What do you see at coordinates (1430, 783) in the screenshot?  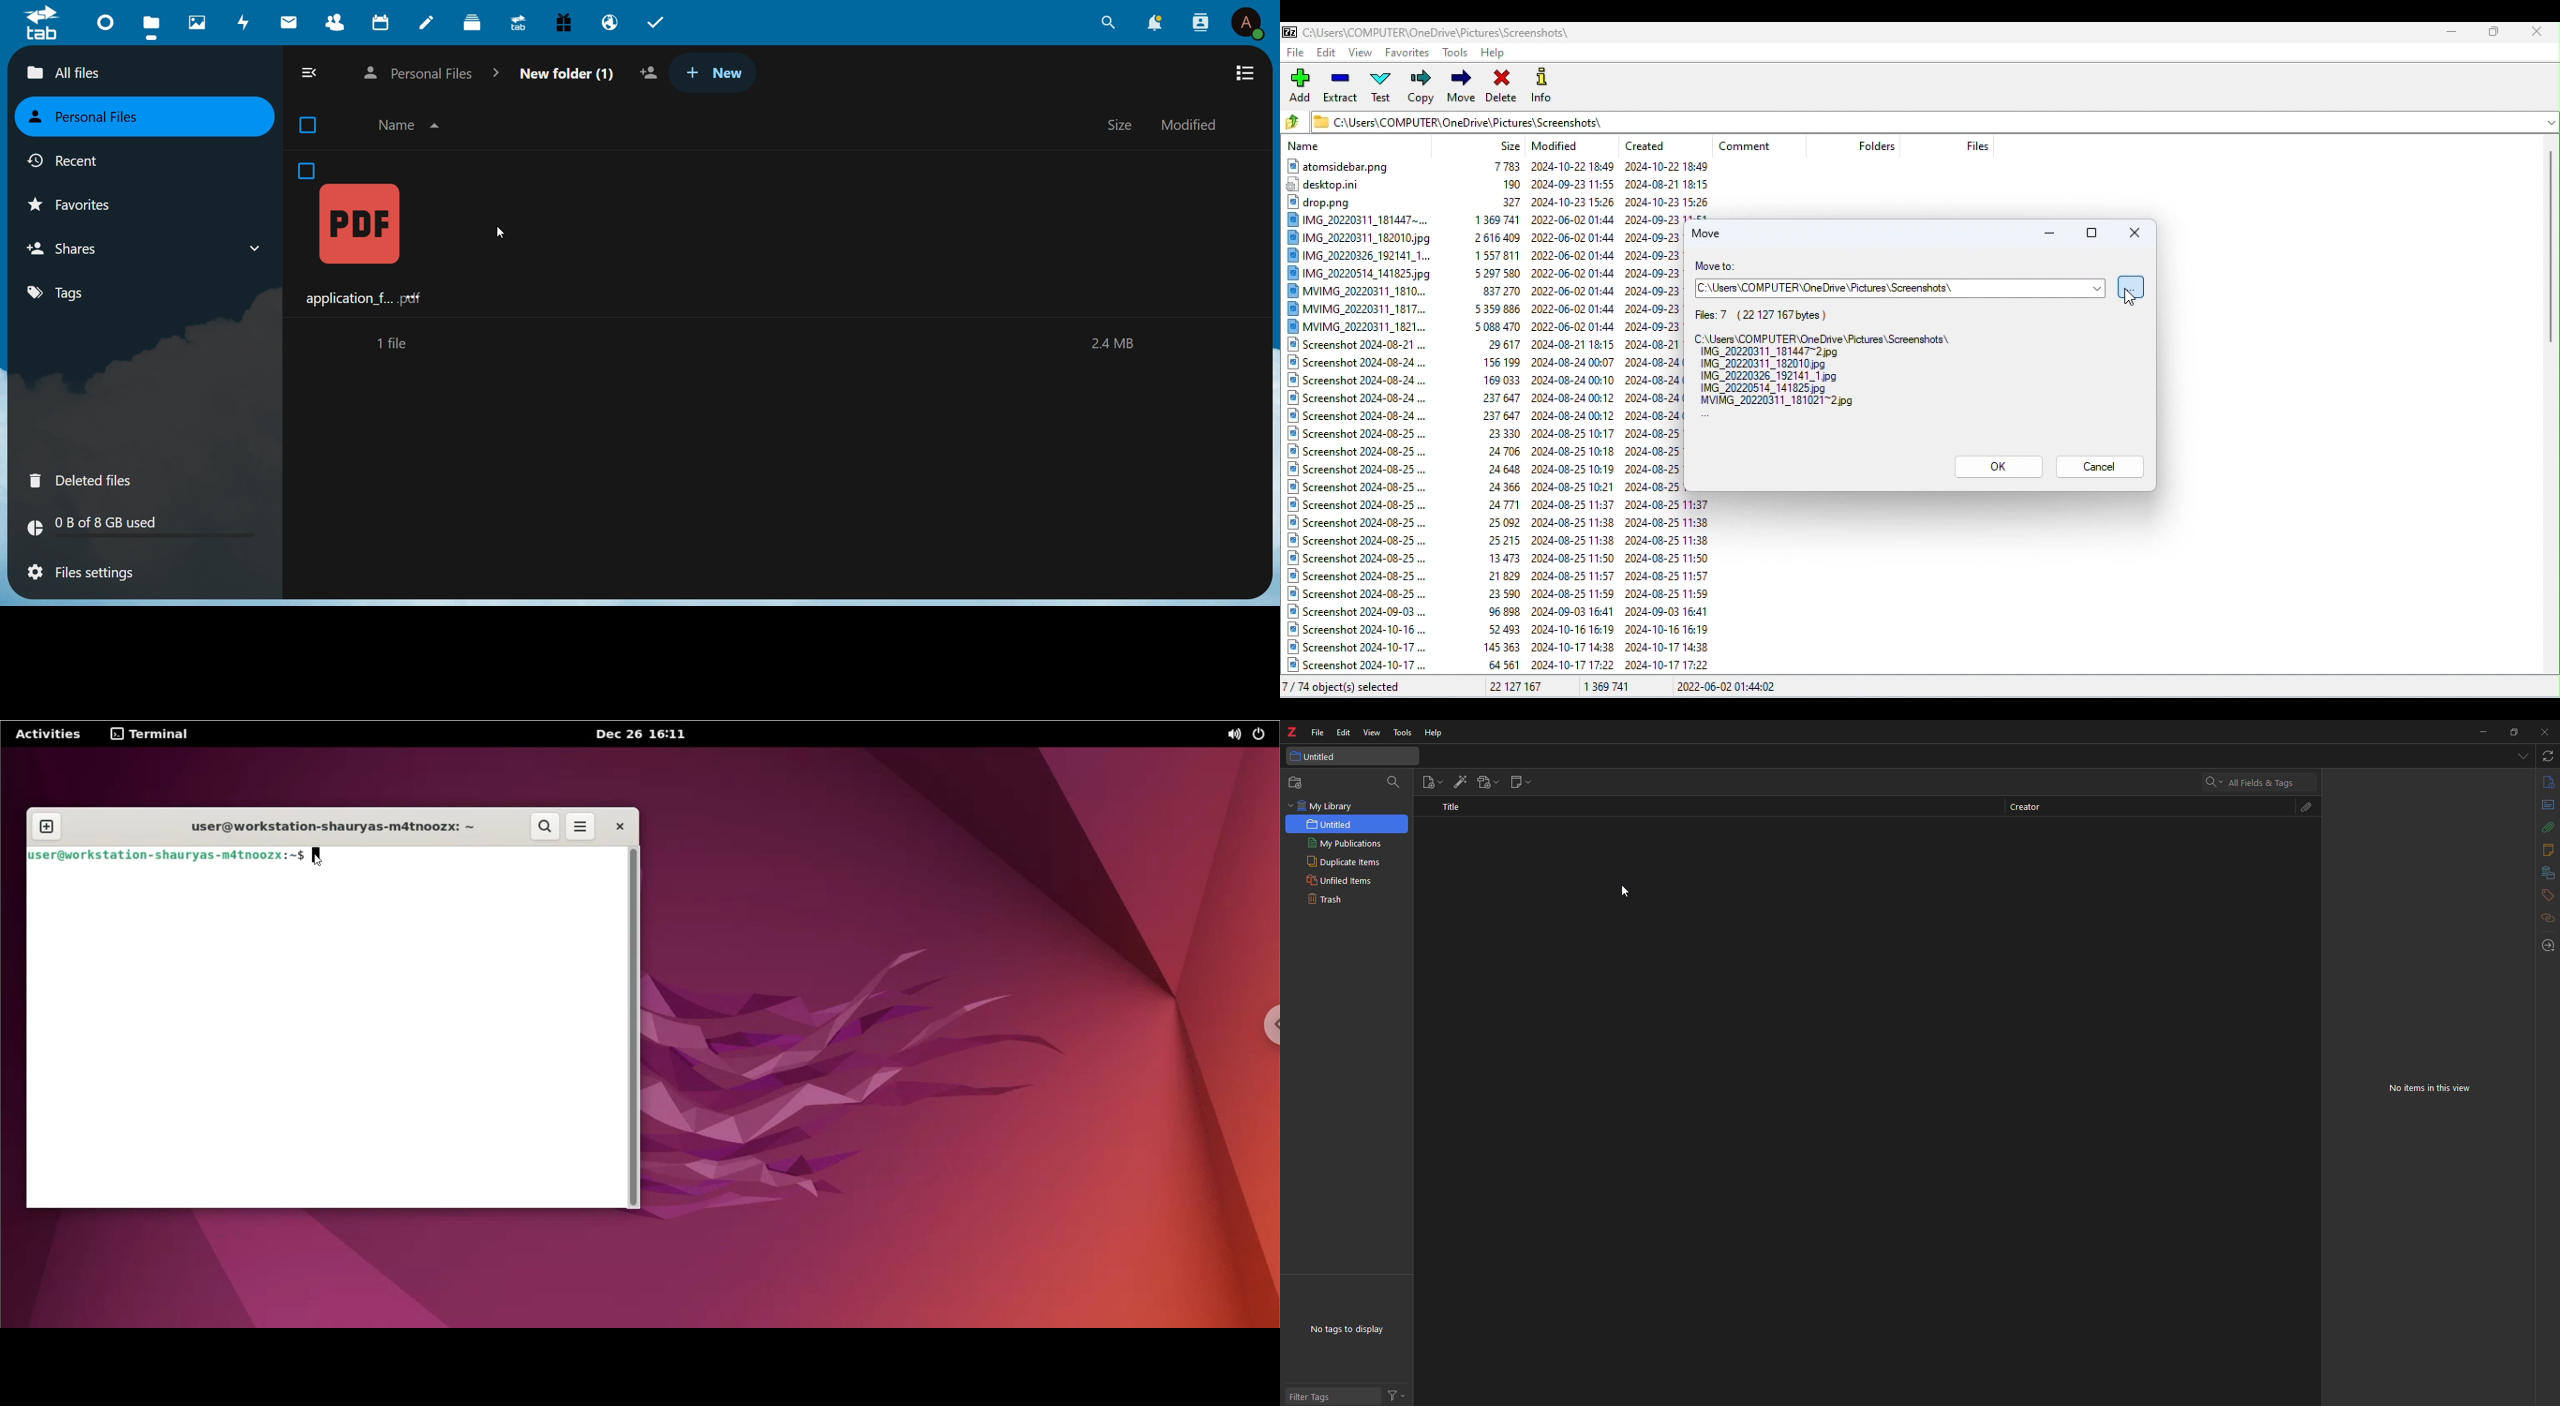 I see `new item` at bounding box center [1430, 783].